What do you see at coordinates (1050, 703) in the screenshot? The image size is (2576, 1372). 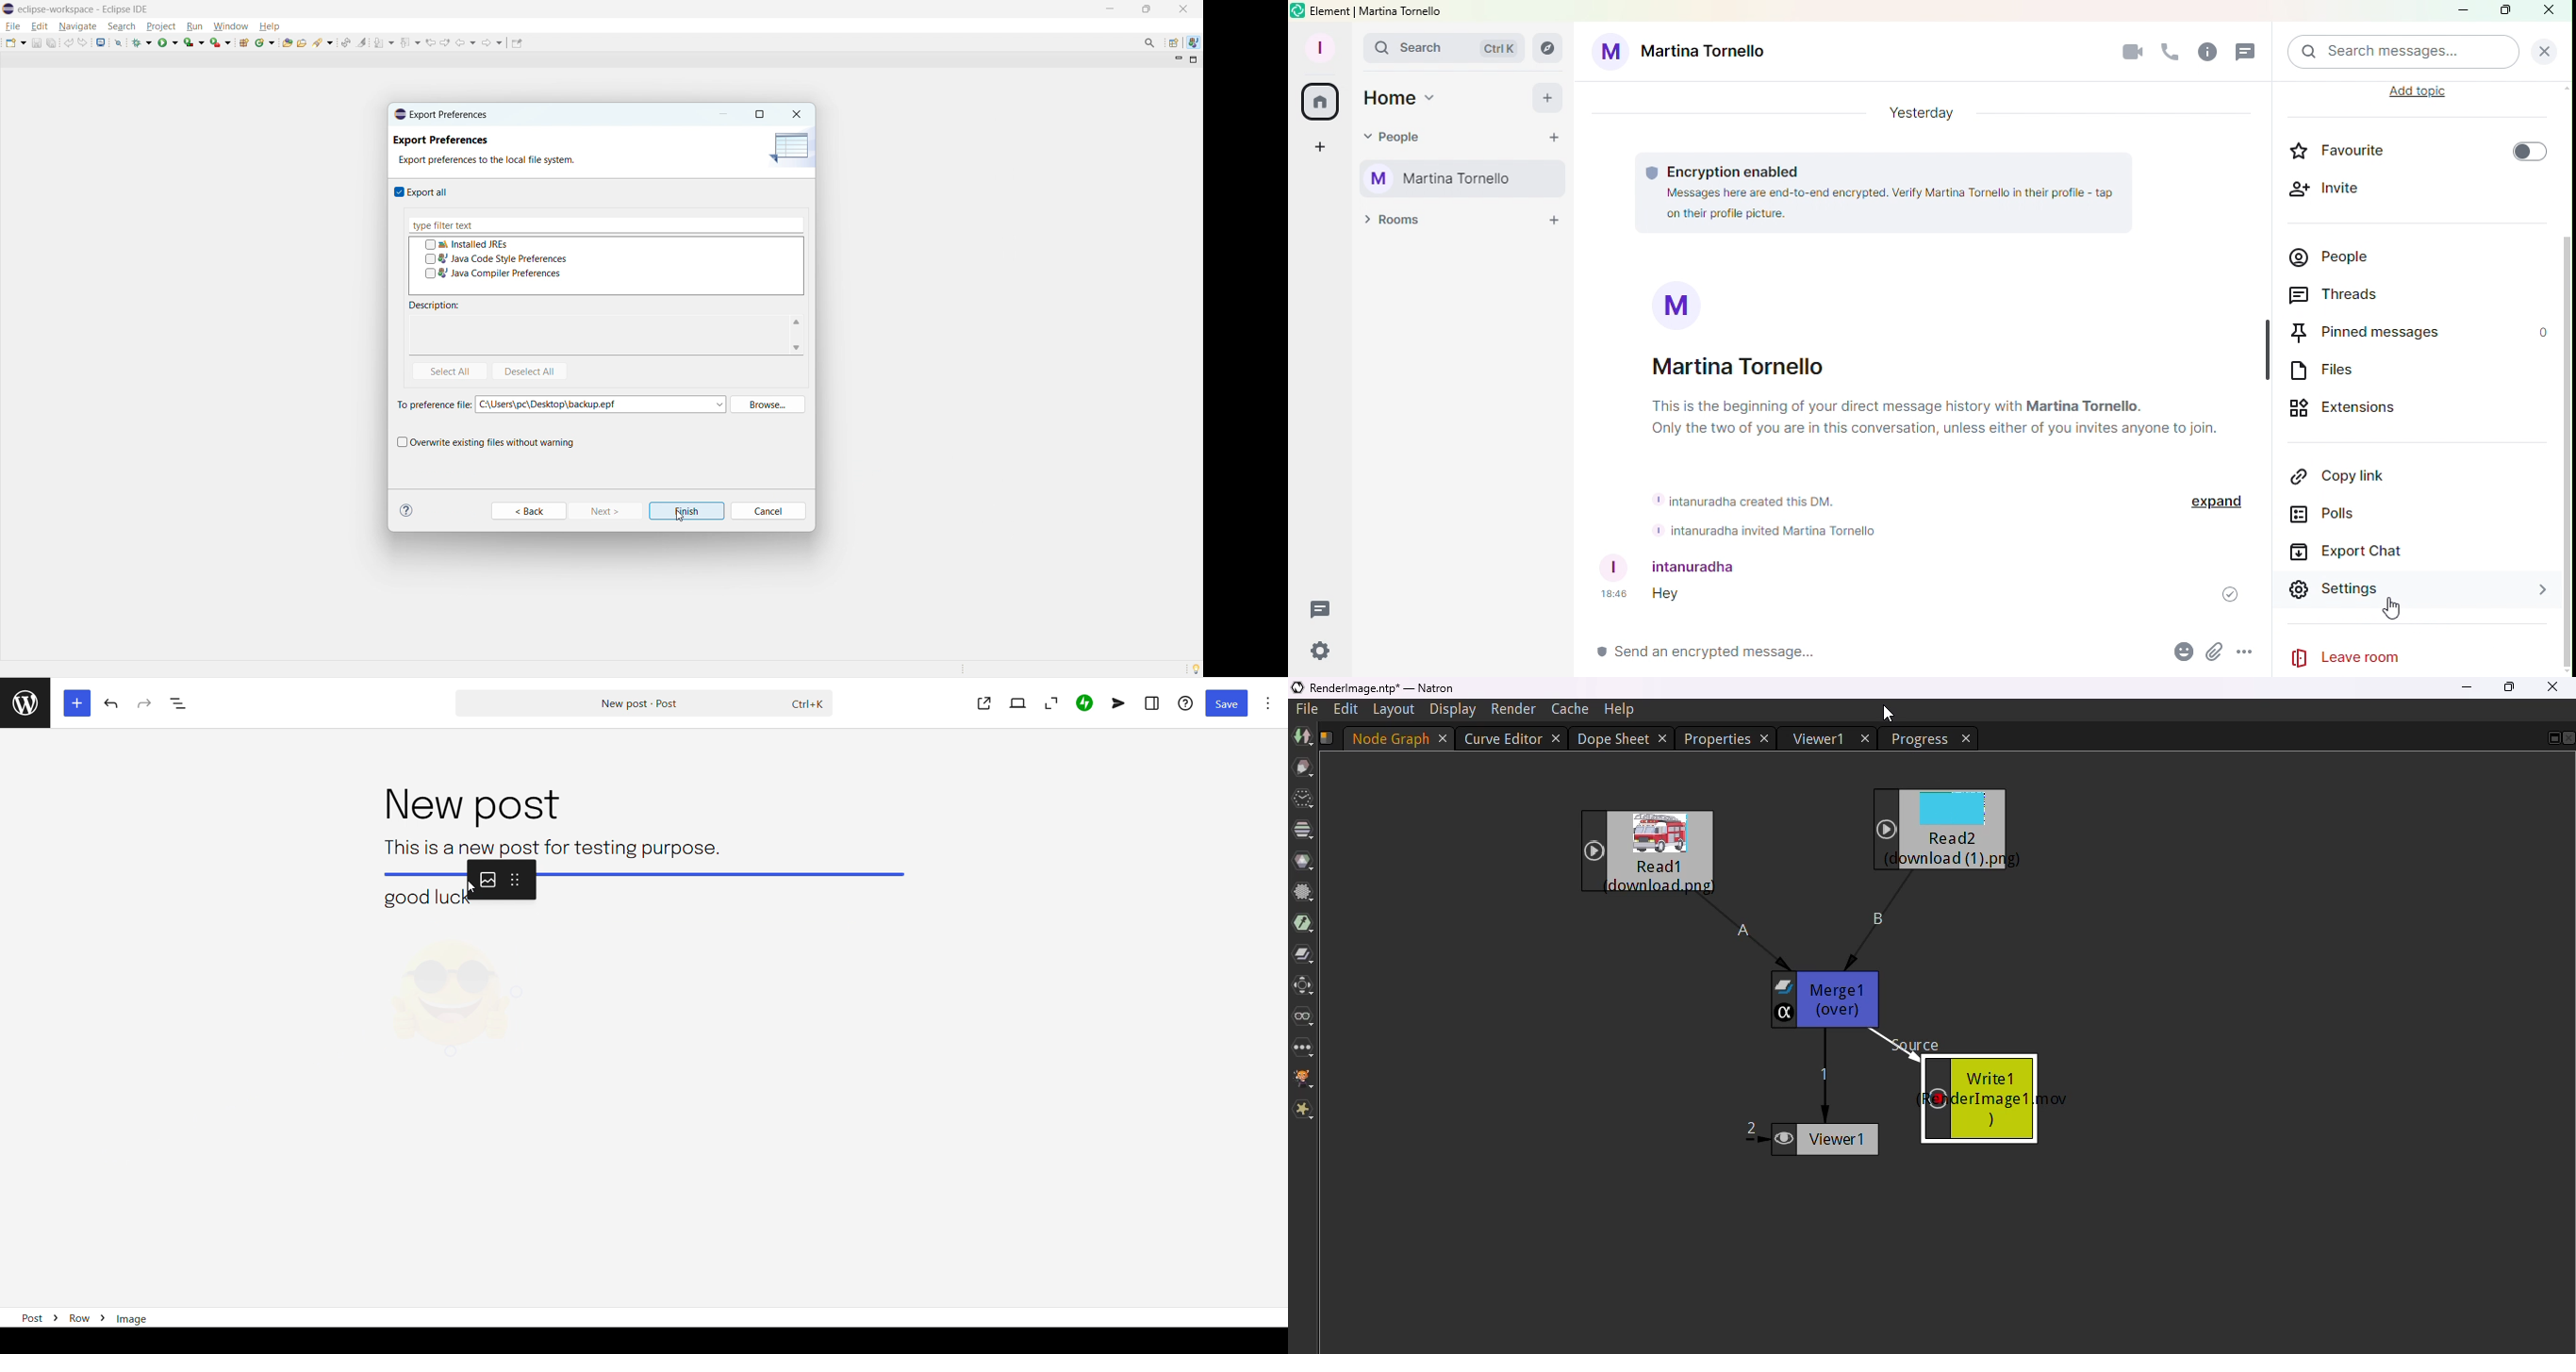 I see `zoom out` at bounding box center [1050, 703].